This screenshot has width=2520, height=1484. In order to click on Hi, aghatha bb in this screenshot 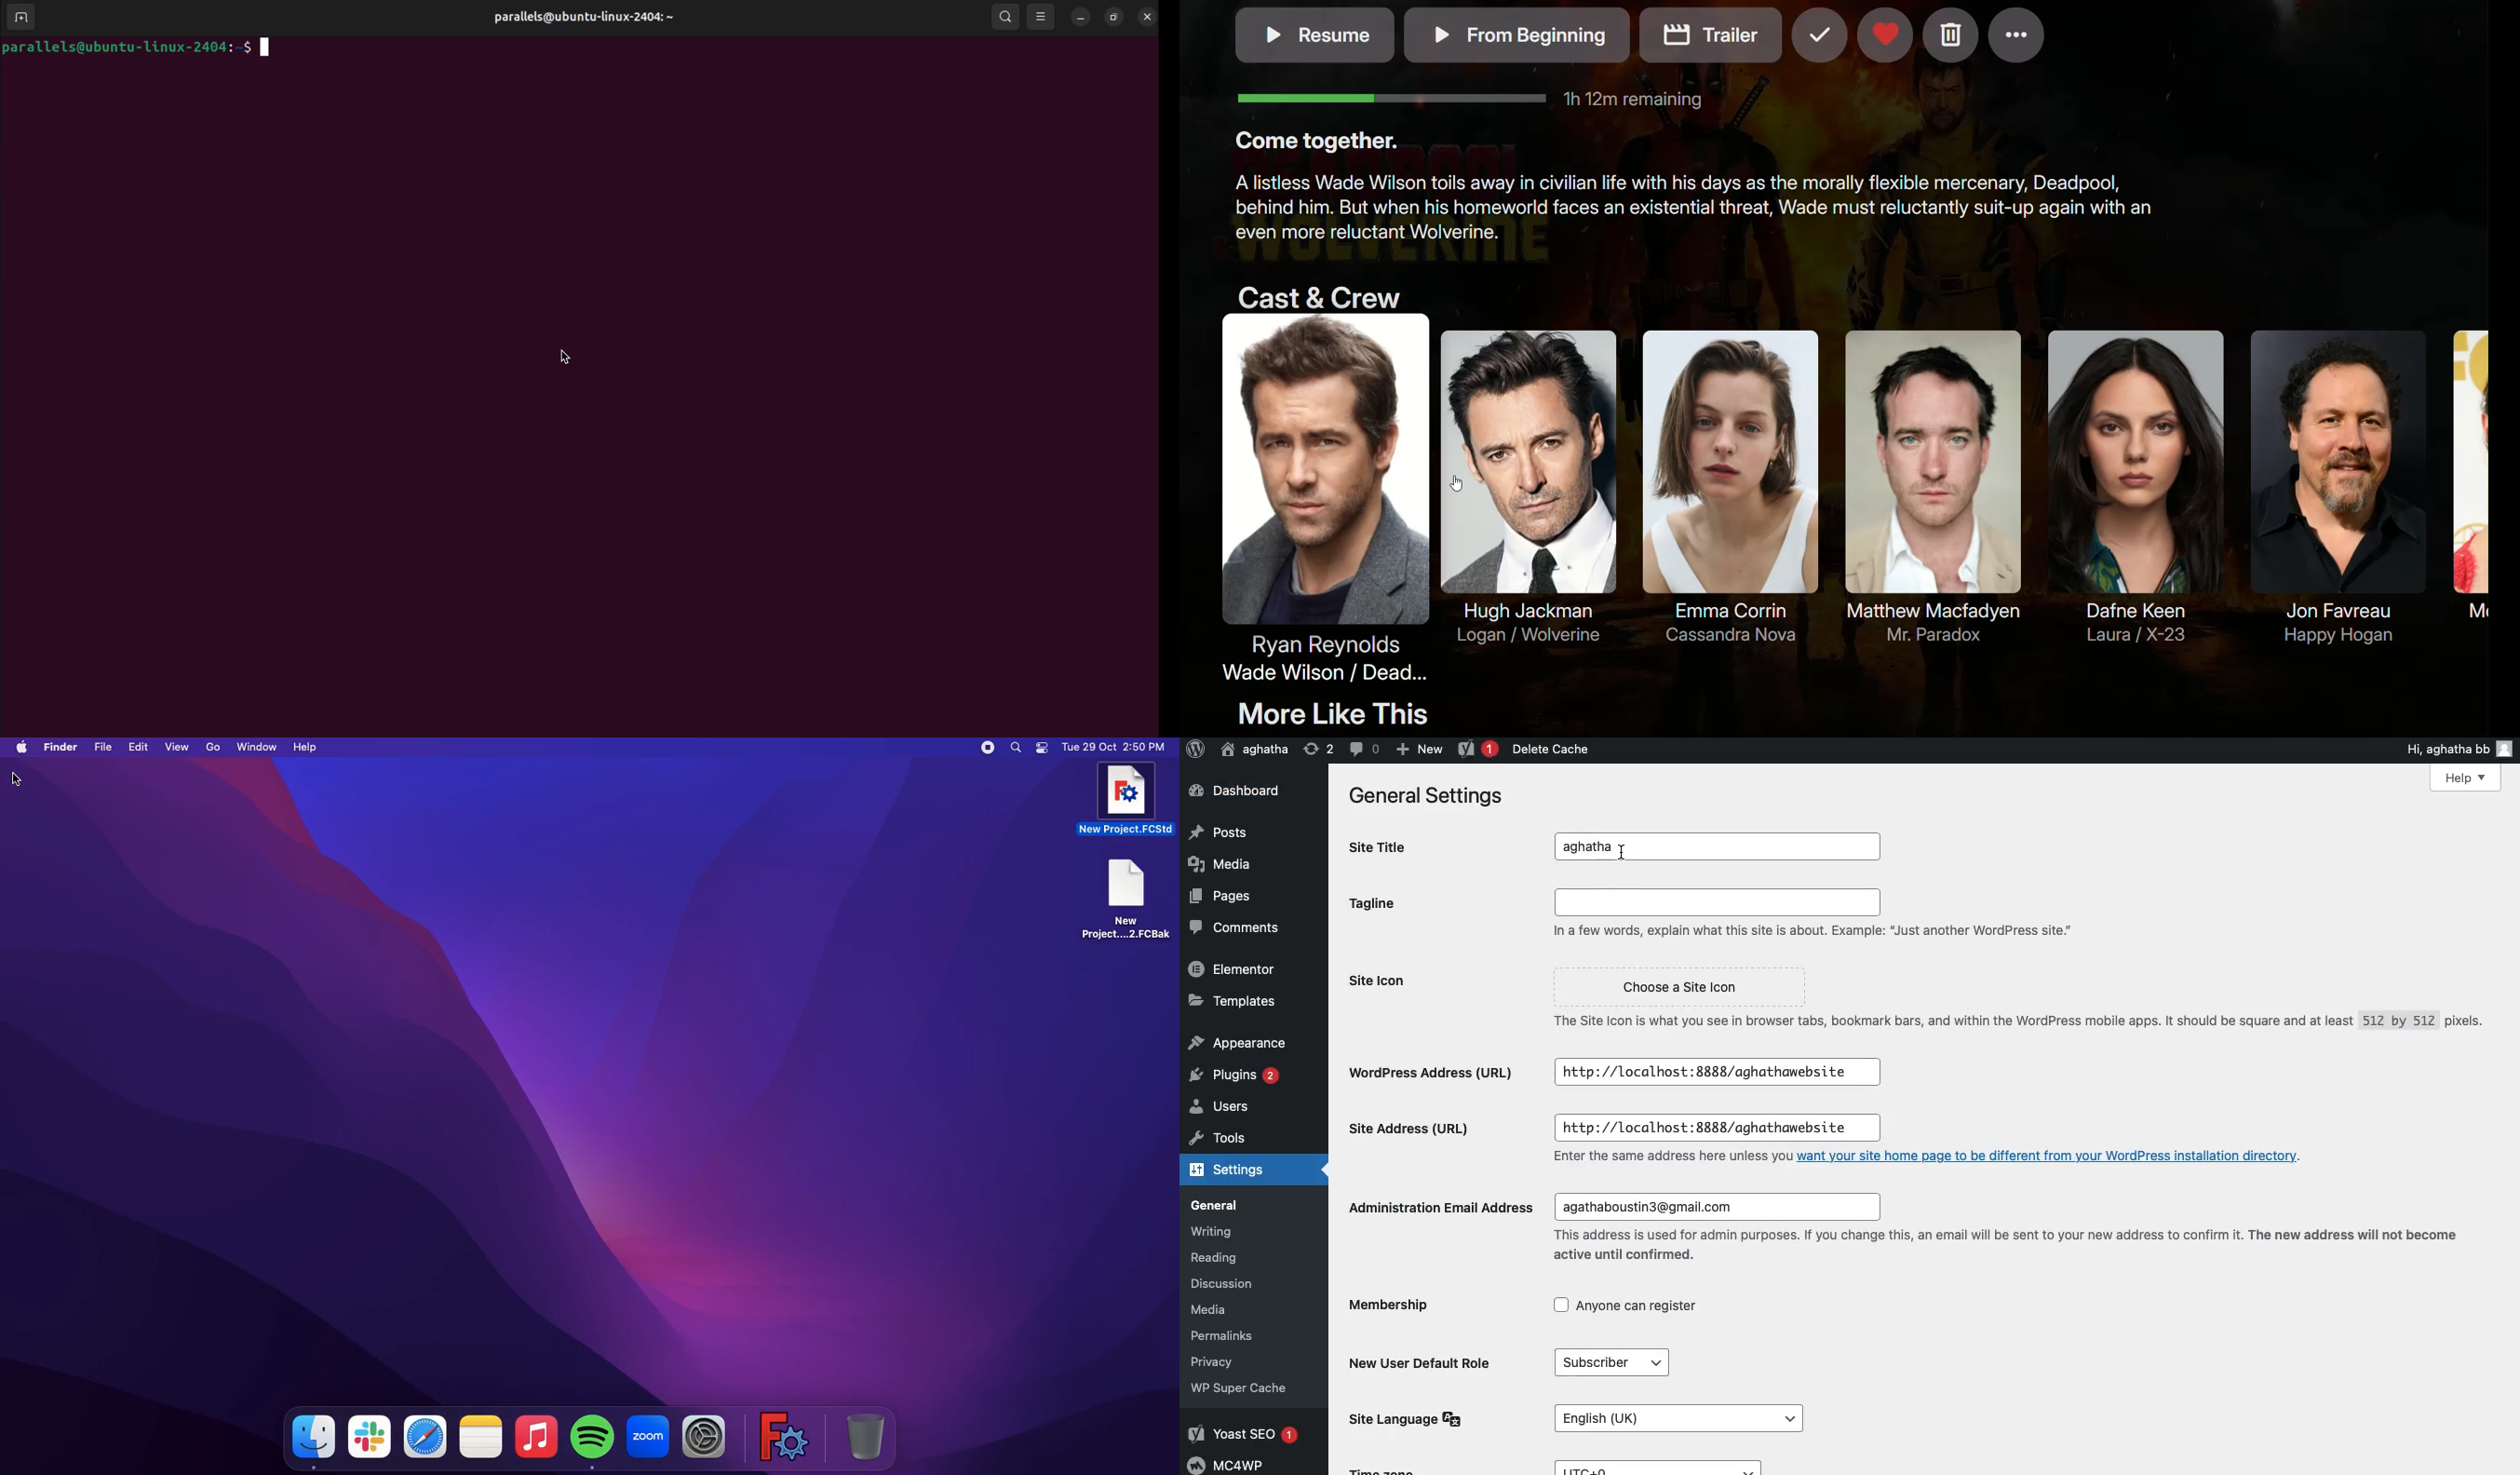, I will do `click(2454, 750)`.